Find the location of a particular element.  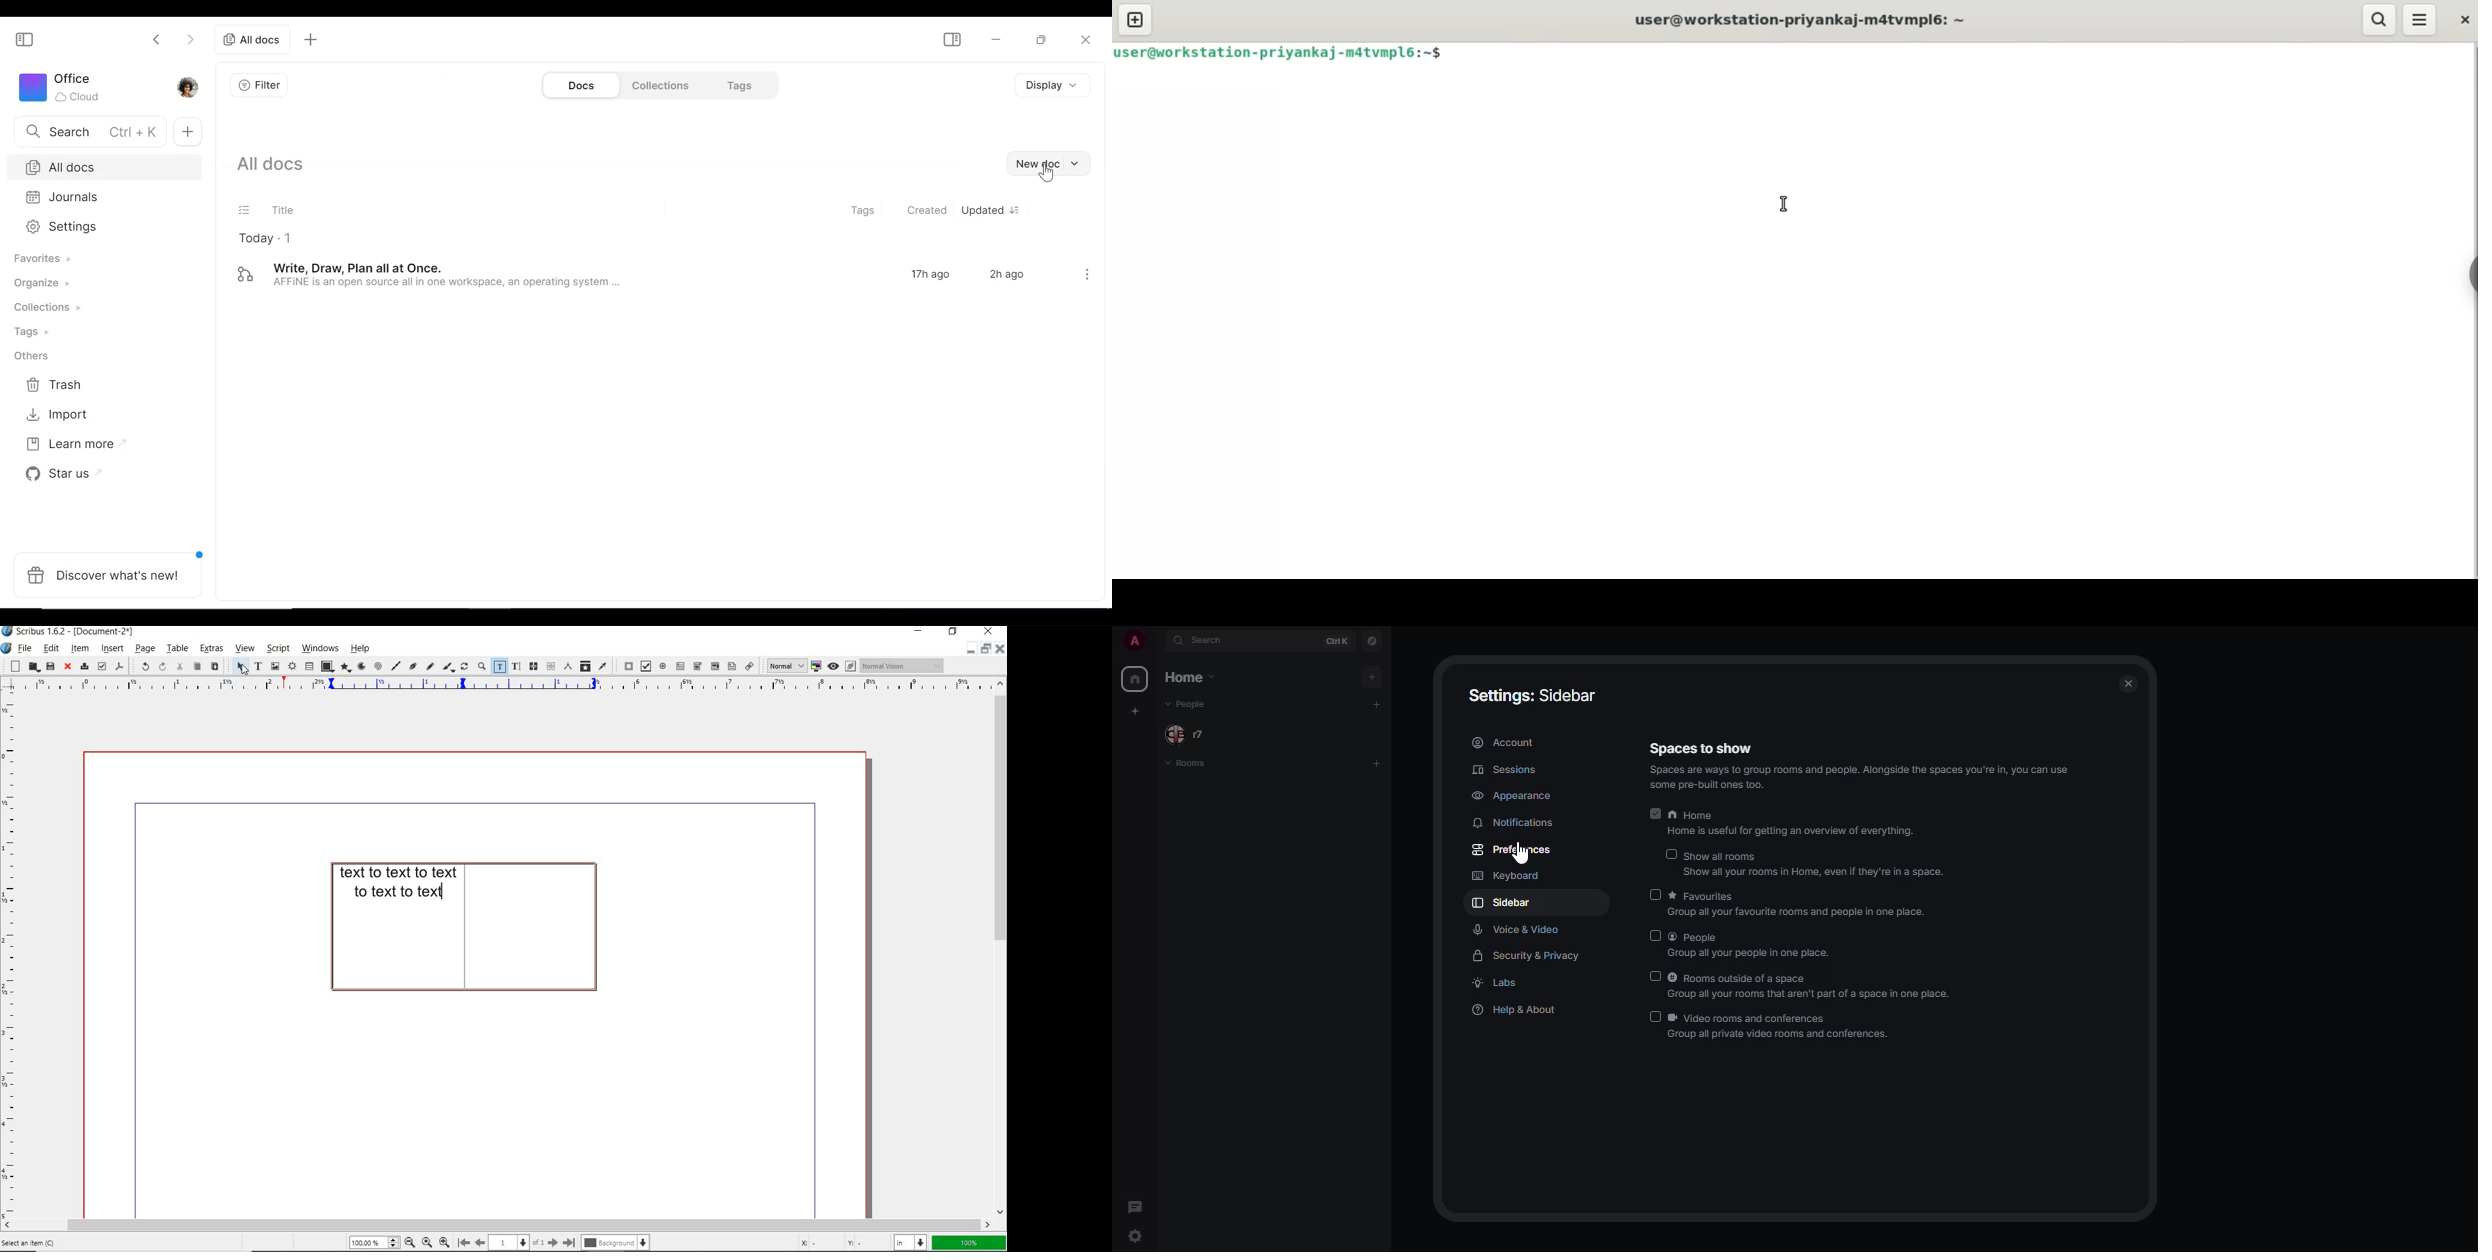

Bezier curve is located at coordinates (413, 666).